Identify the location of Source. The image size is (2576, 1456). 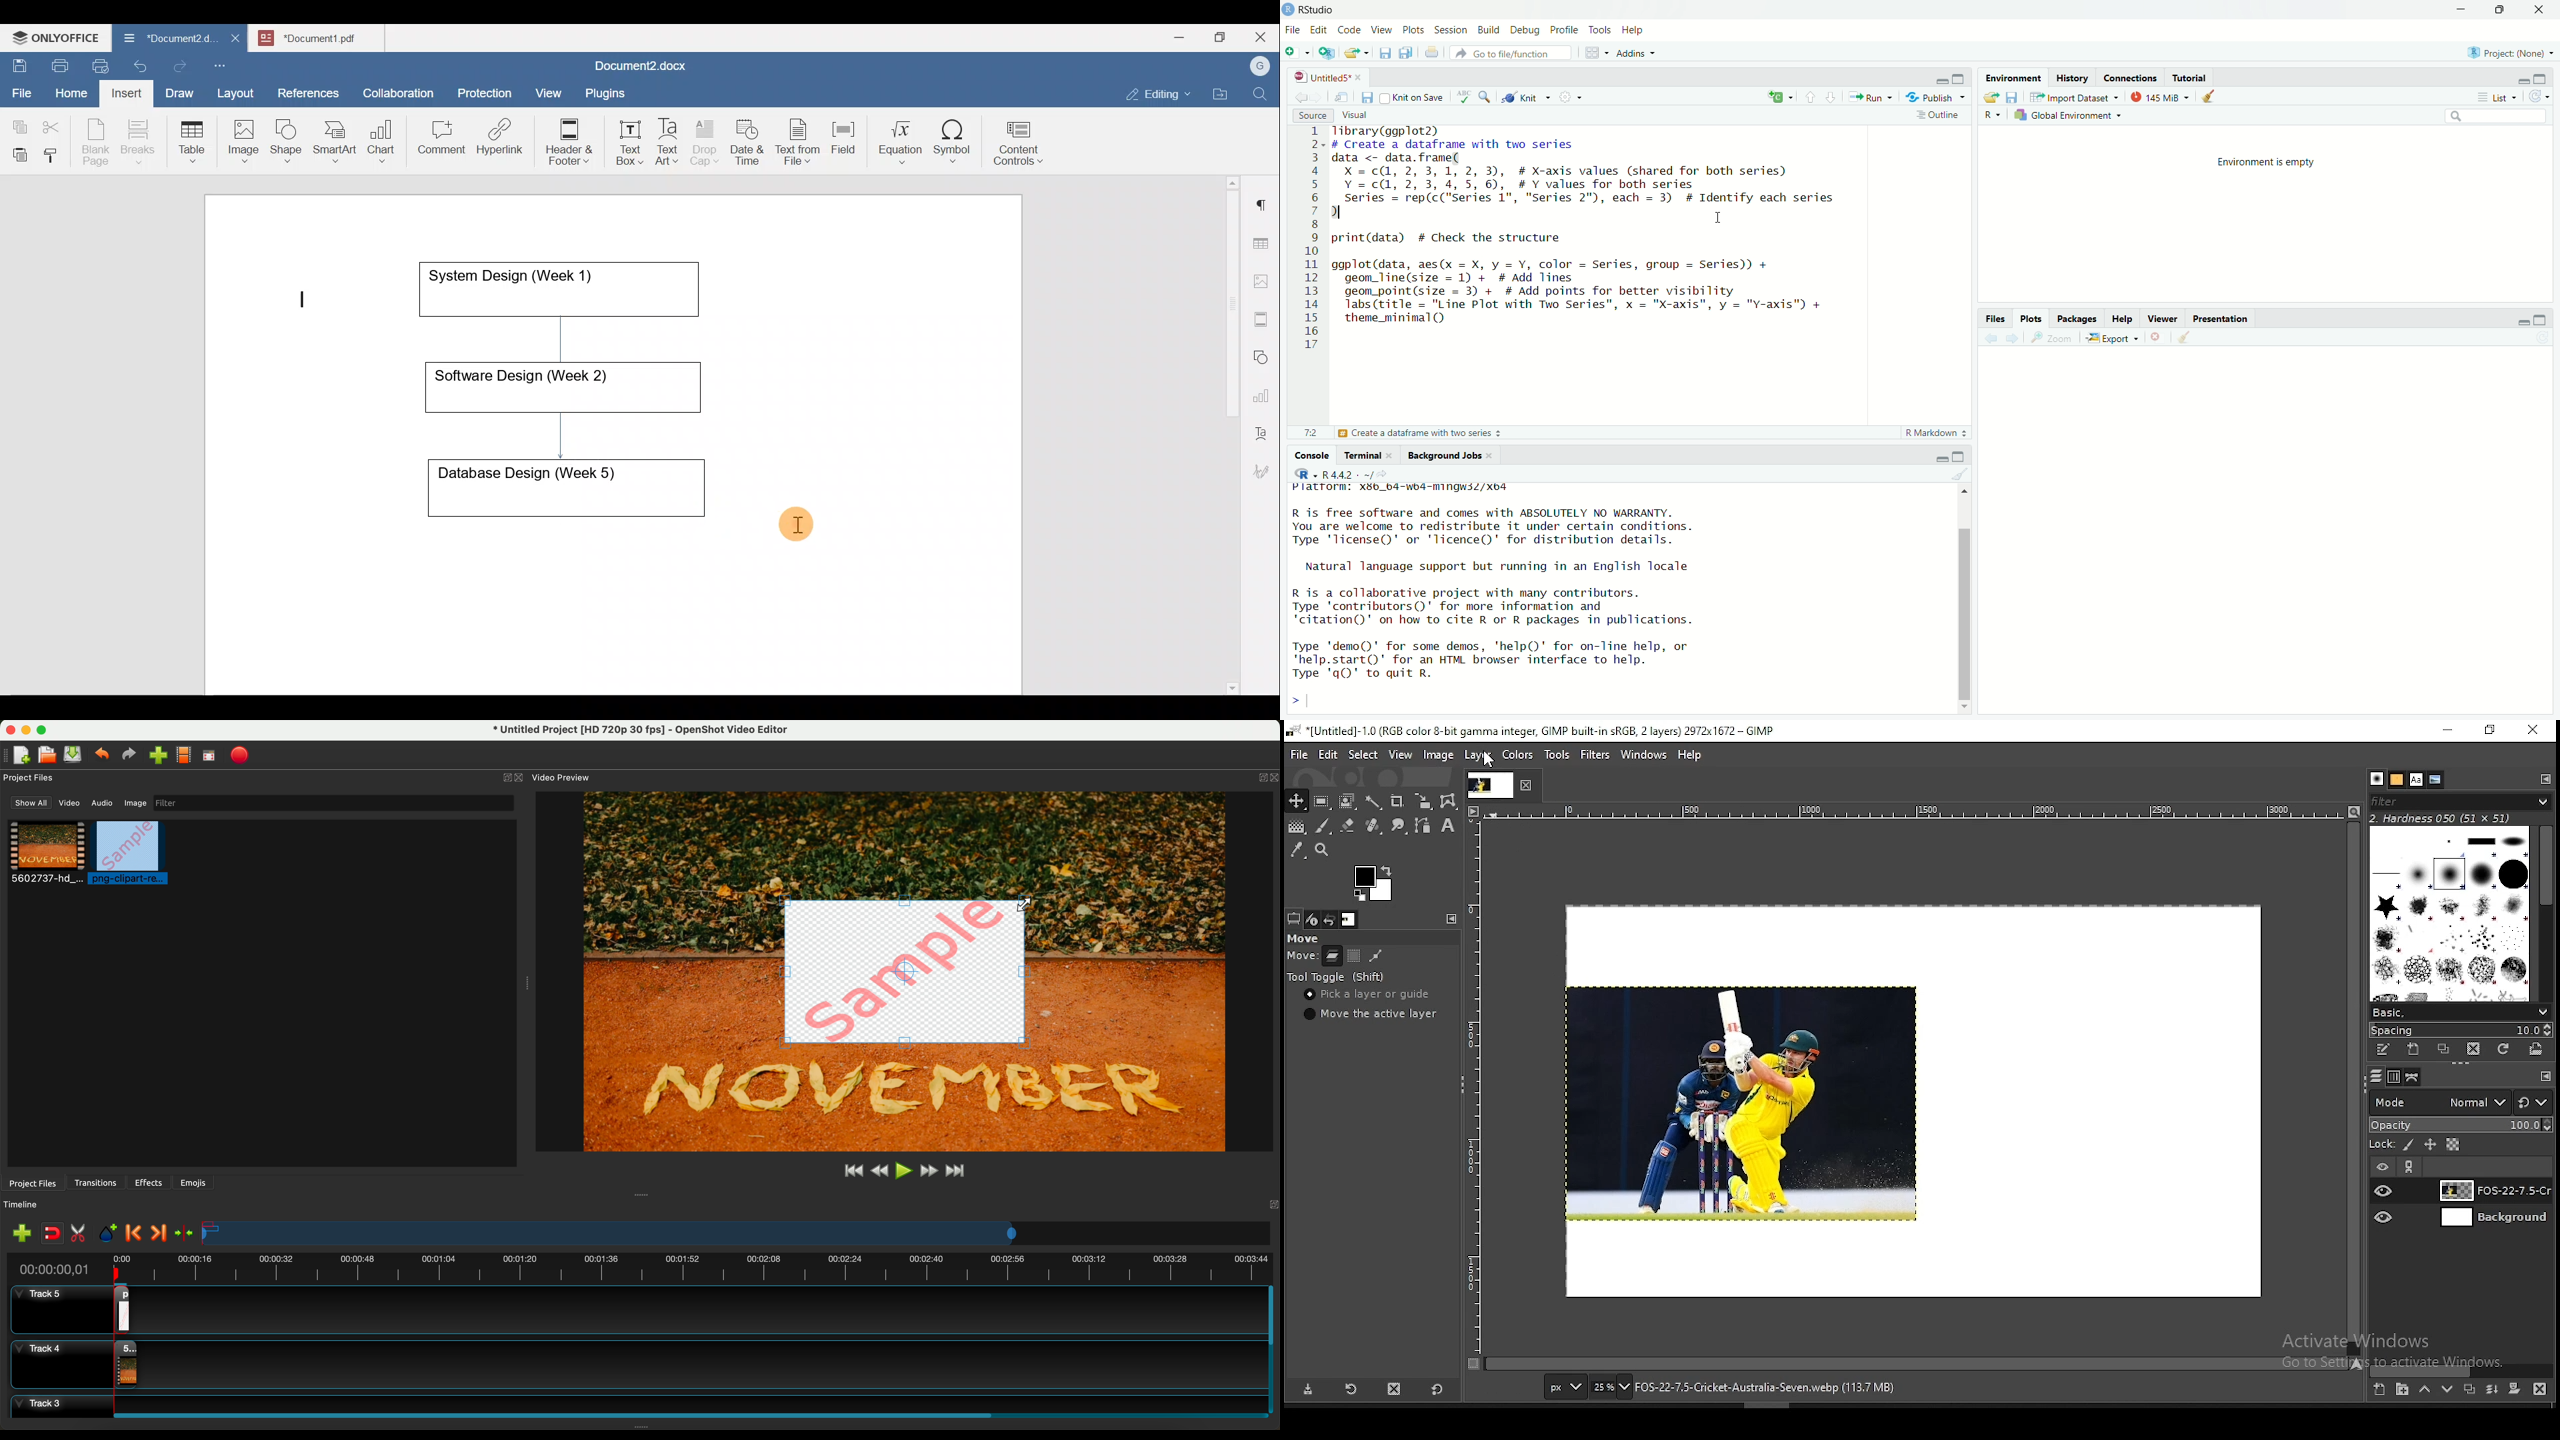
(1312, 116).